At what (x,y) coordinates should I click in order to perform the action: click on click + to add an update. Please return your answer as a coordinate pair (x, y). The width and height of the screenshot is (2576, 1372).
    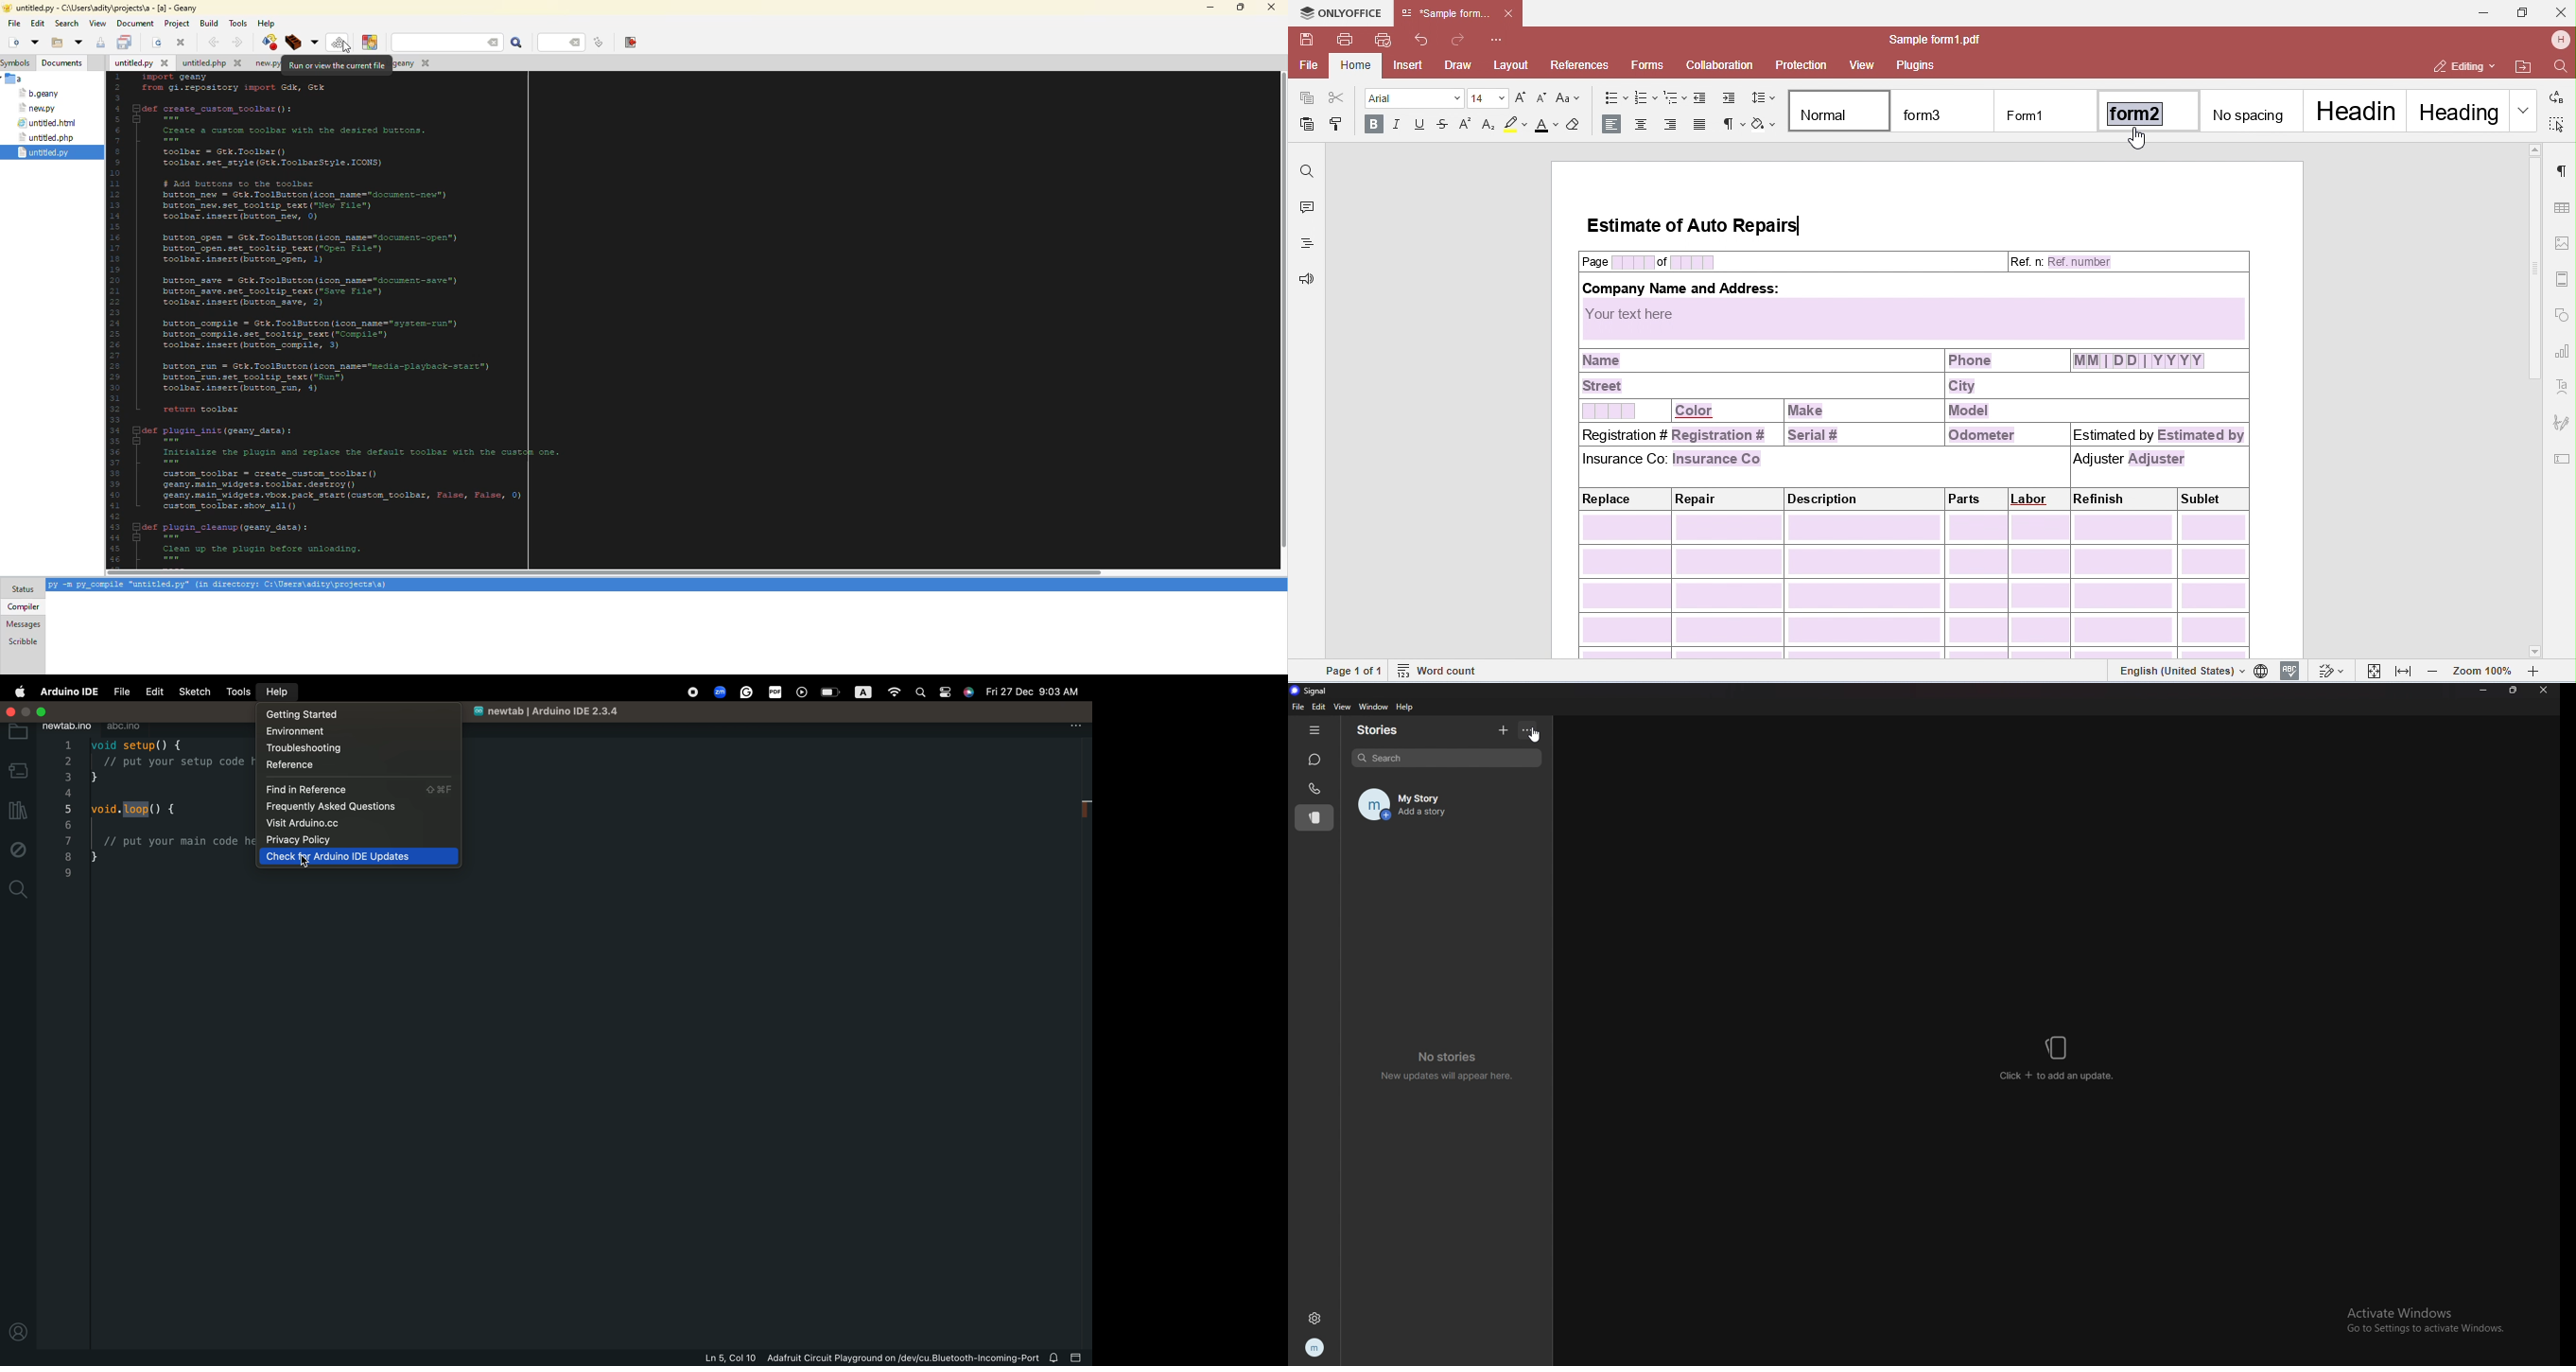
    Looking at the image, I should click on (2058, 1077).